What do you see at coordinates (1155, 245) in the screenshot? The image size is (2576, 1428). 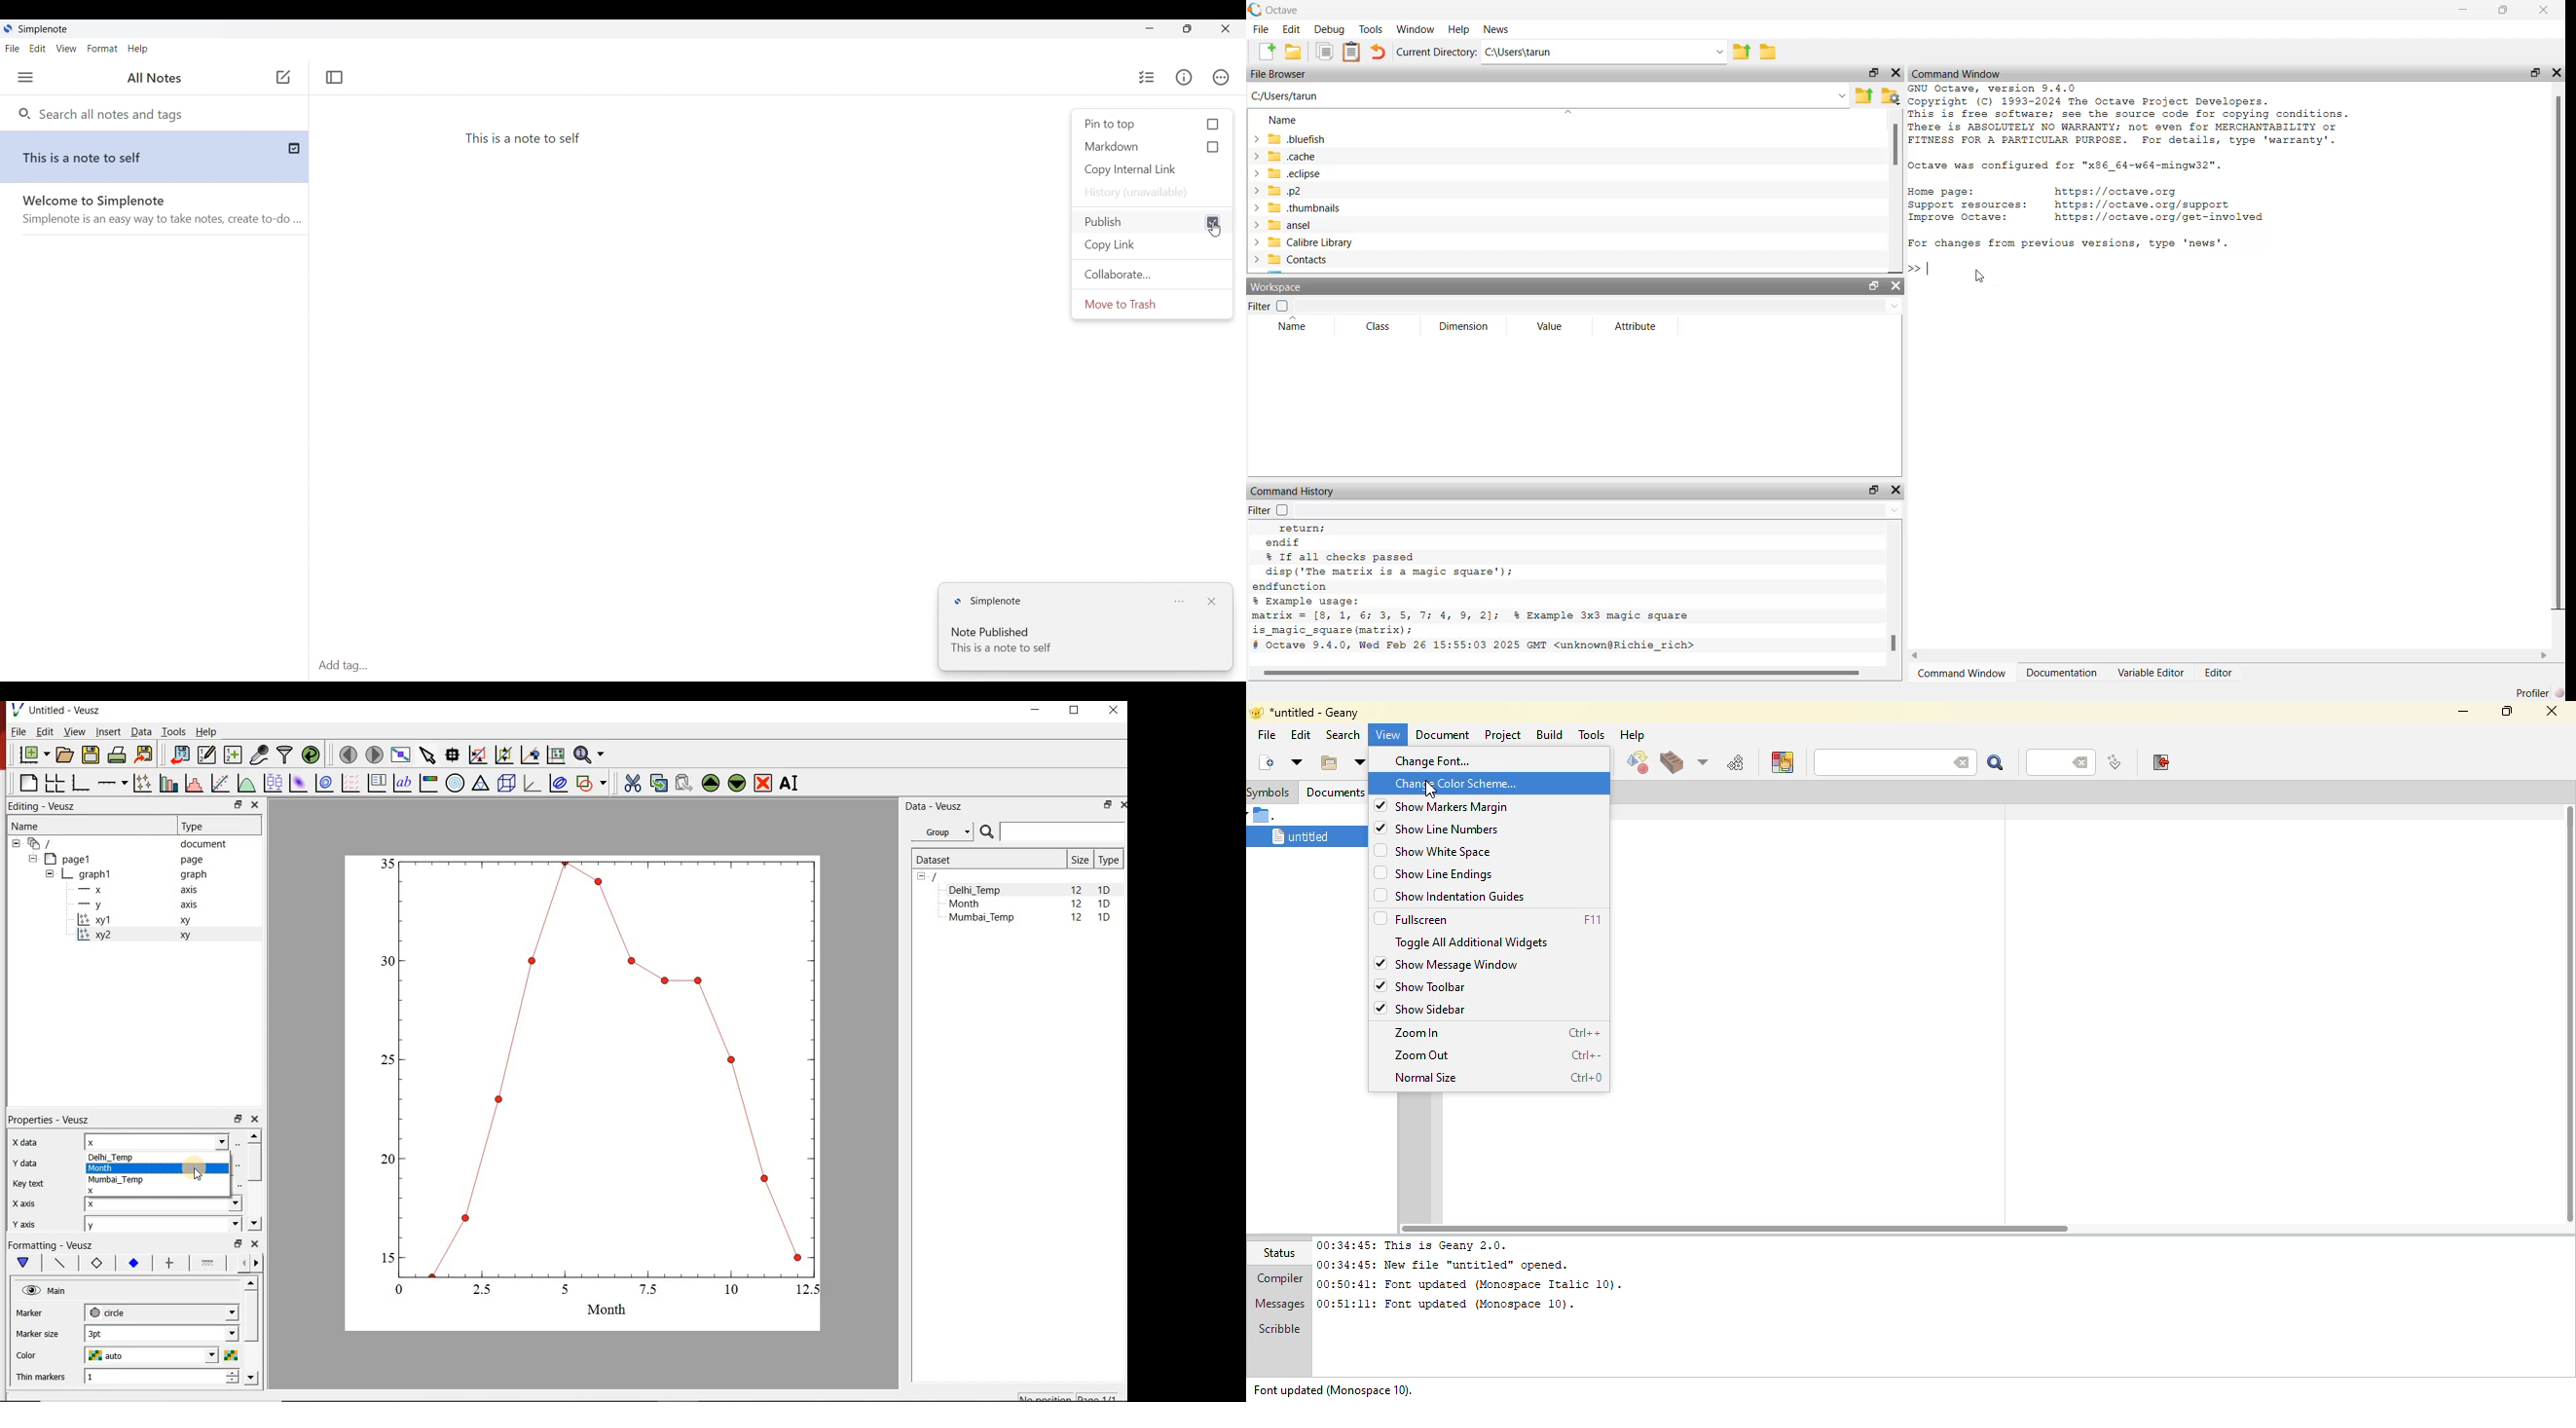 I see `Copy link` at bounding box center [1155, 245].